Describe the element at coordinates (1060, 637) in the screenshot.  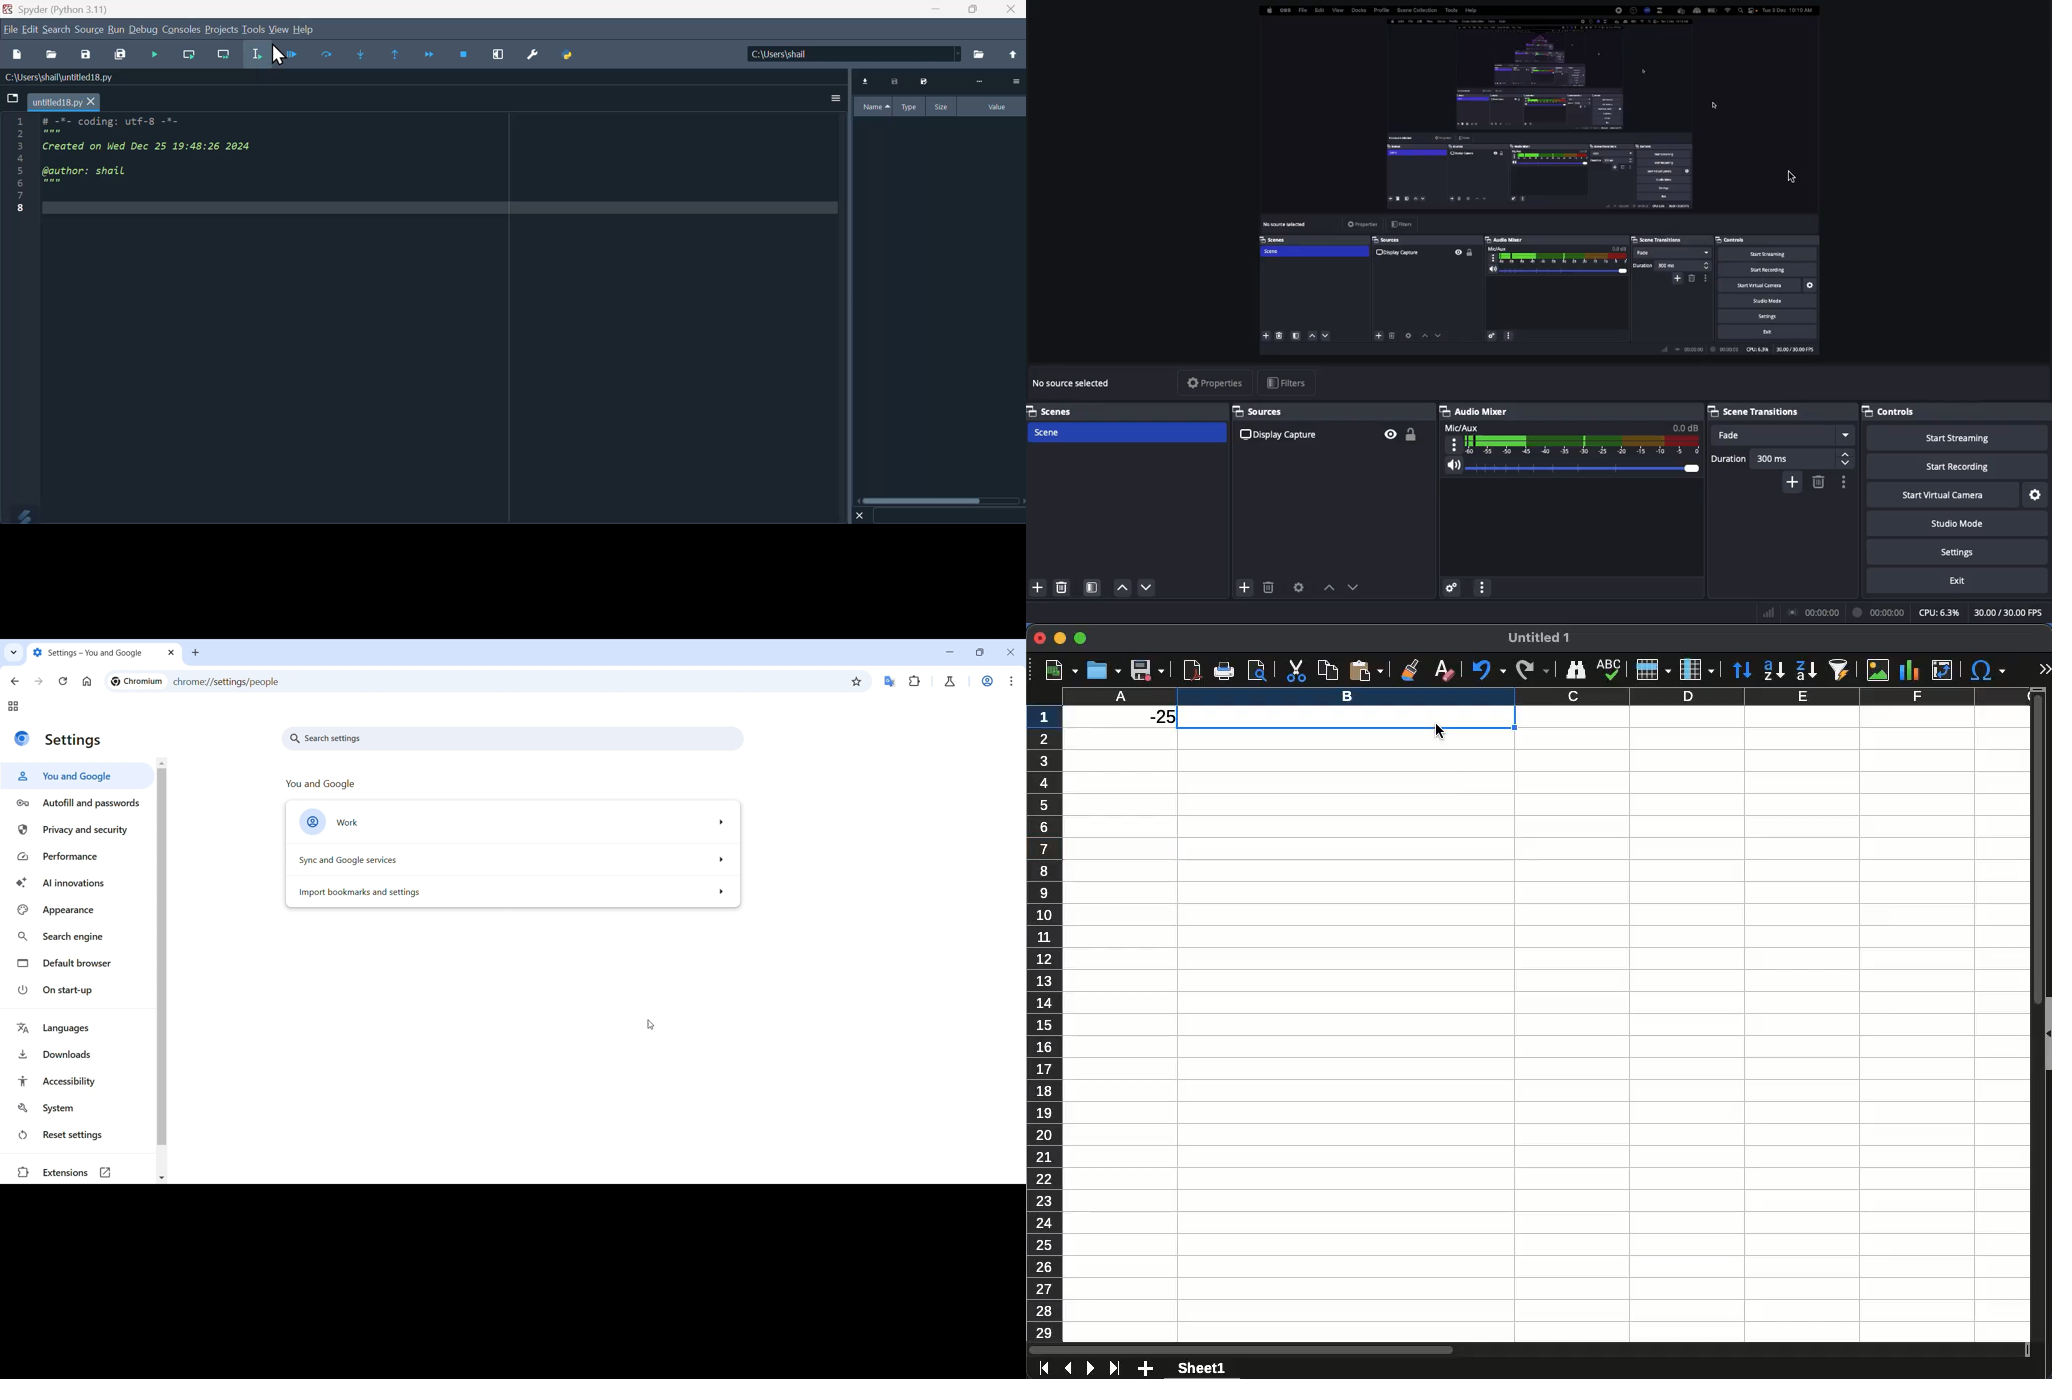
I see `minimize` at that location.